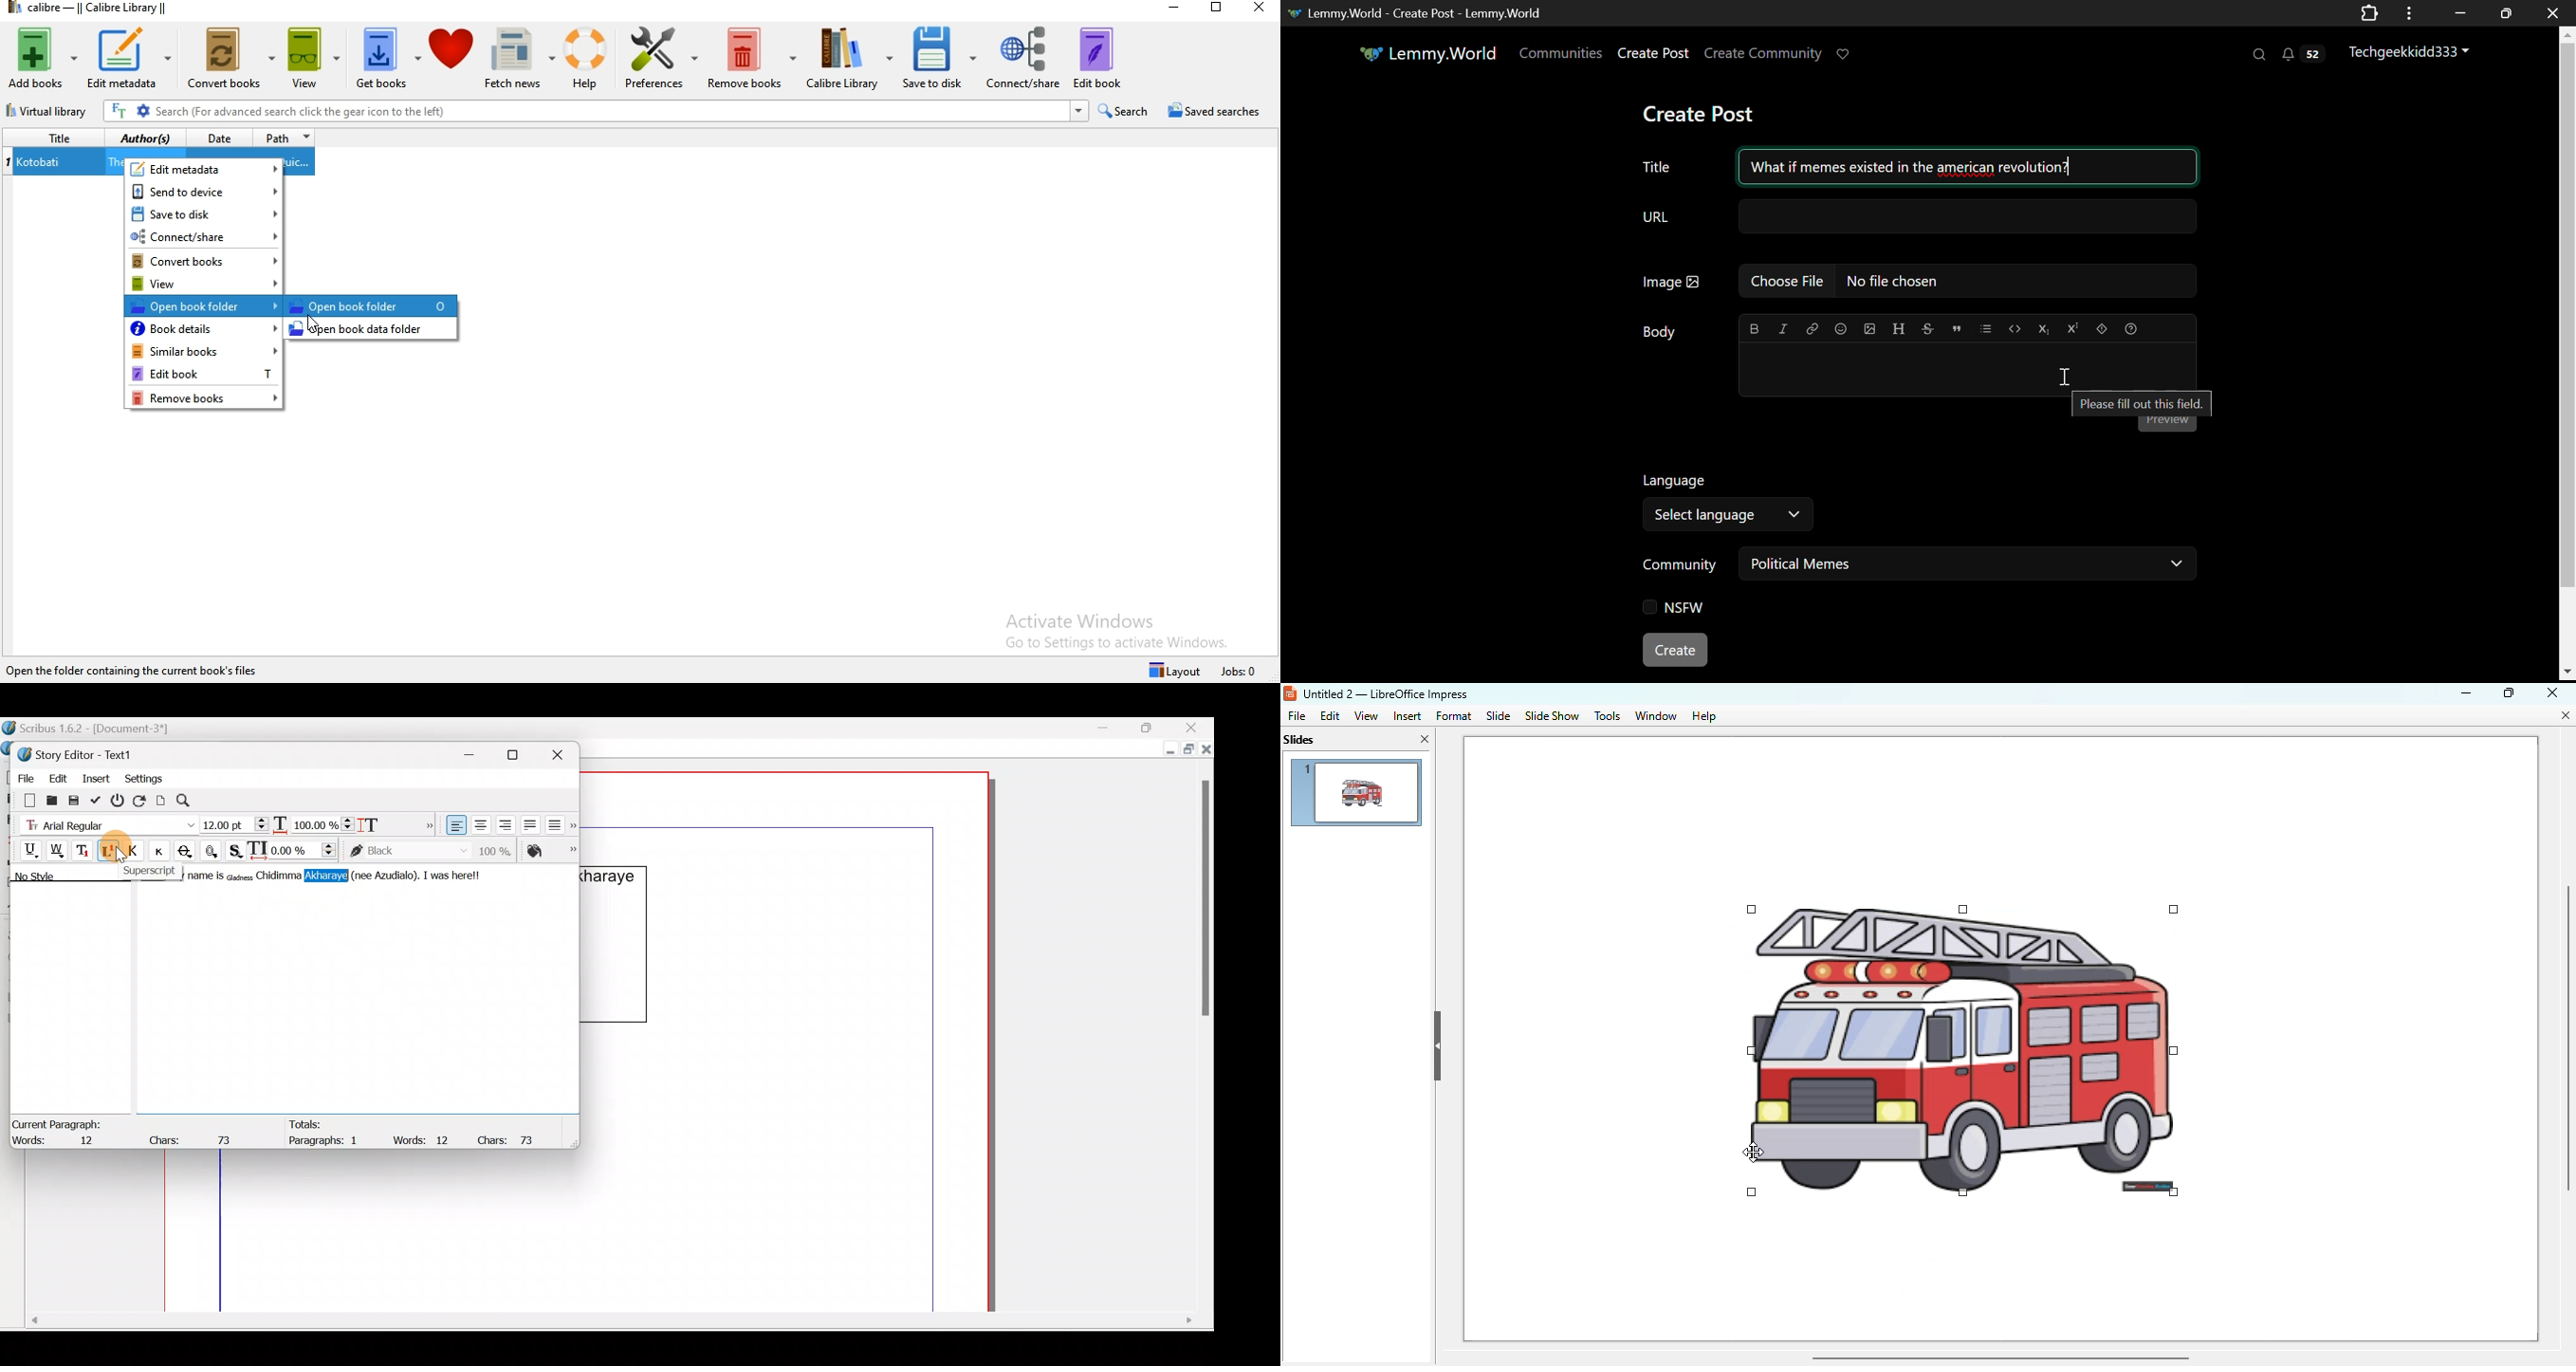 The width and height of the screenshot is (2576, 1372). What do you see at coordinates (462, 874) in the screenshot?
I see `I was herel!` at bounding box center [462, 874].